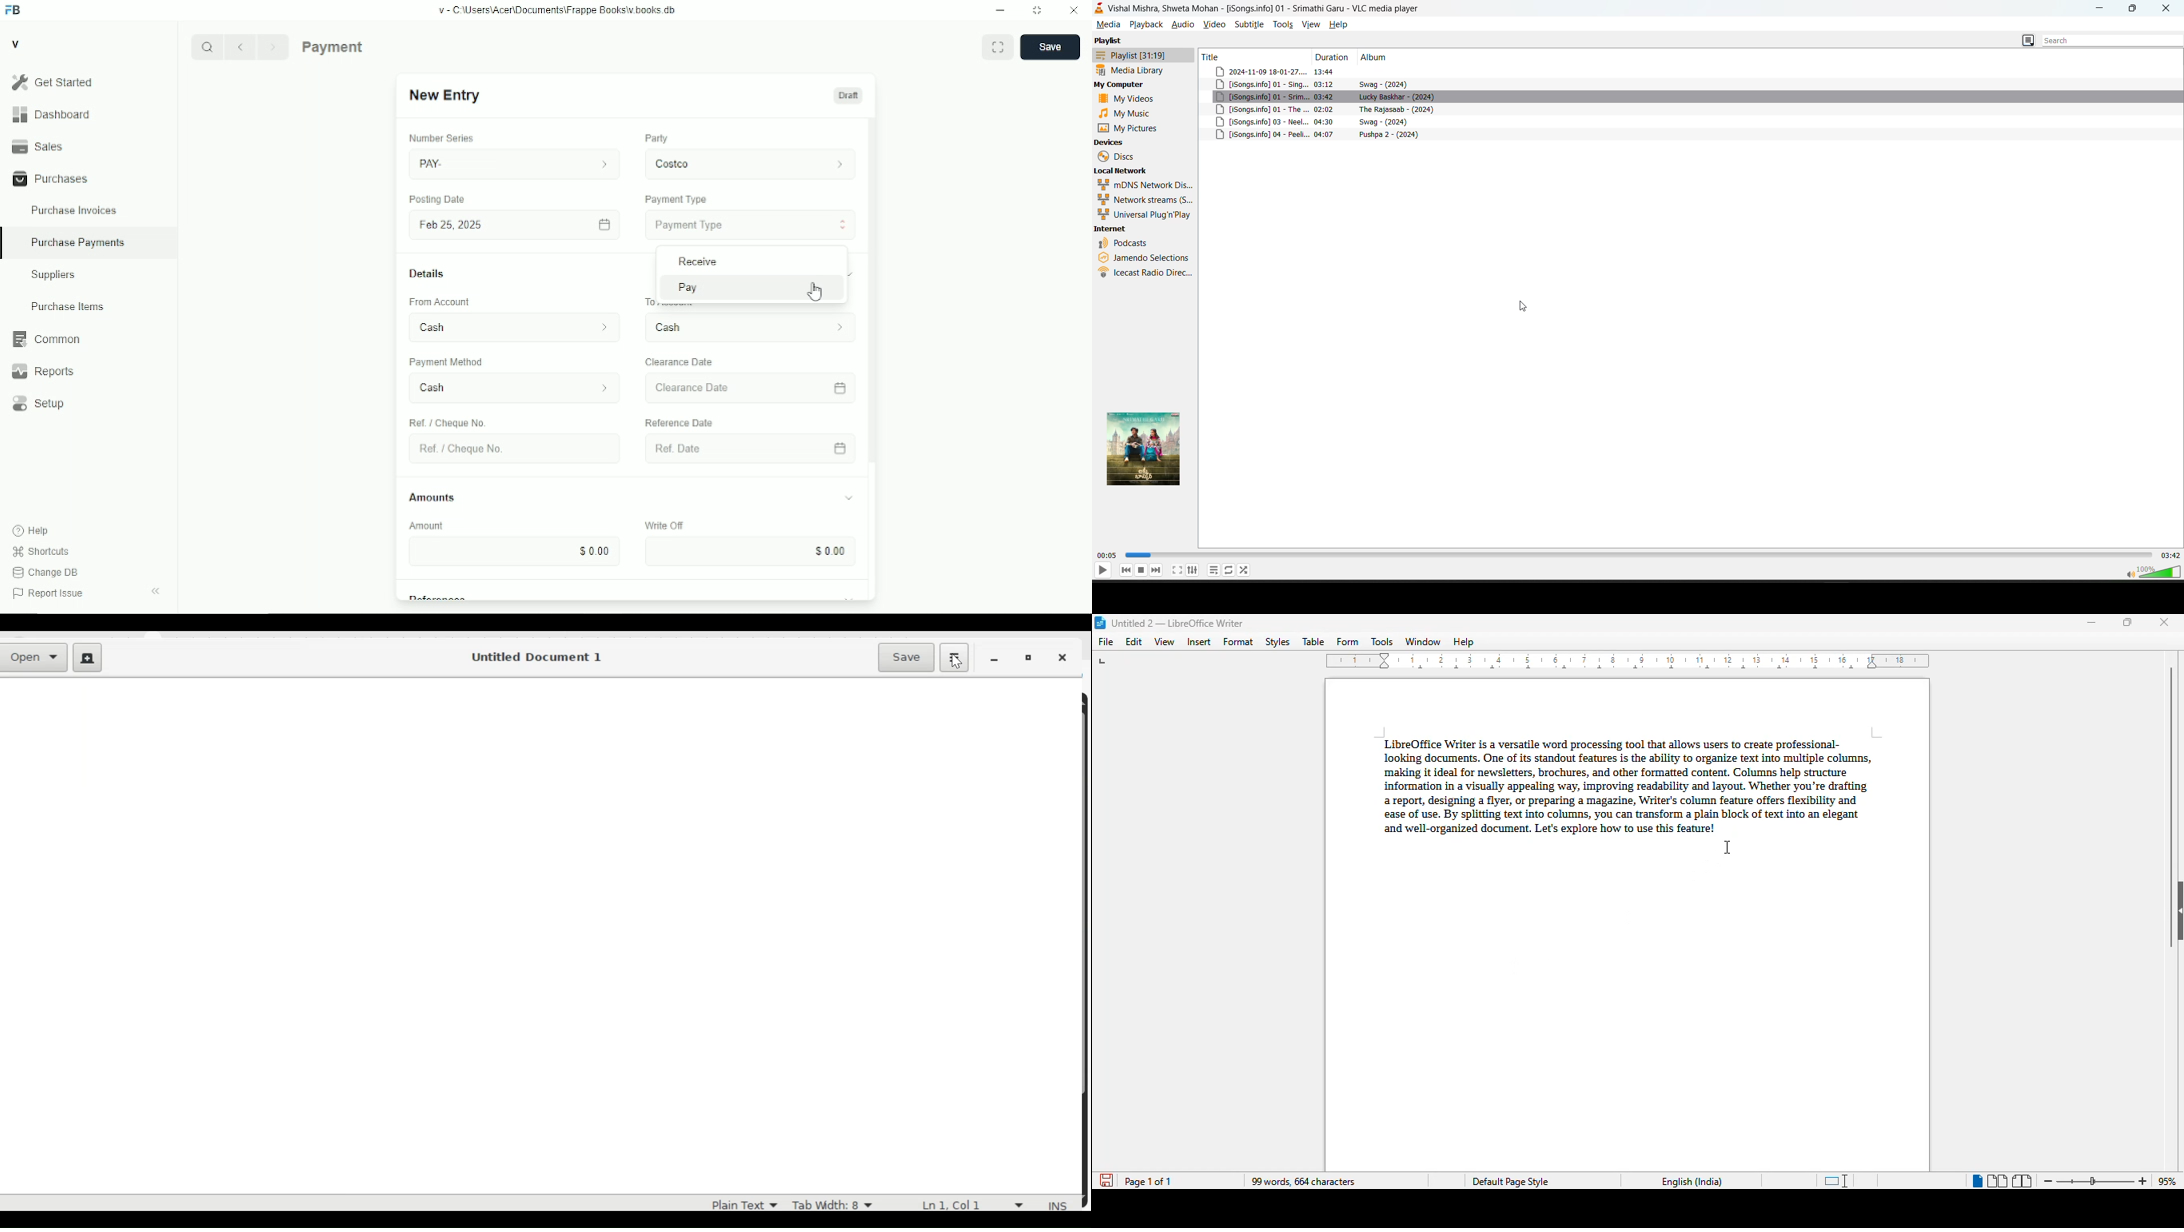  Describe the element at coordinates (515, 161) in the screenshot. I see `PAY.` at that location.